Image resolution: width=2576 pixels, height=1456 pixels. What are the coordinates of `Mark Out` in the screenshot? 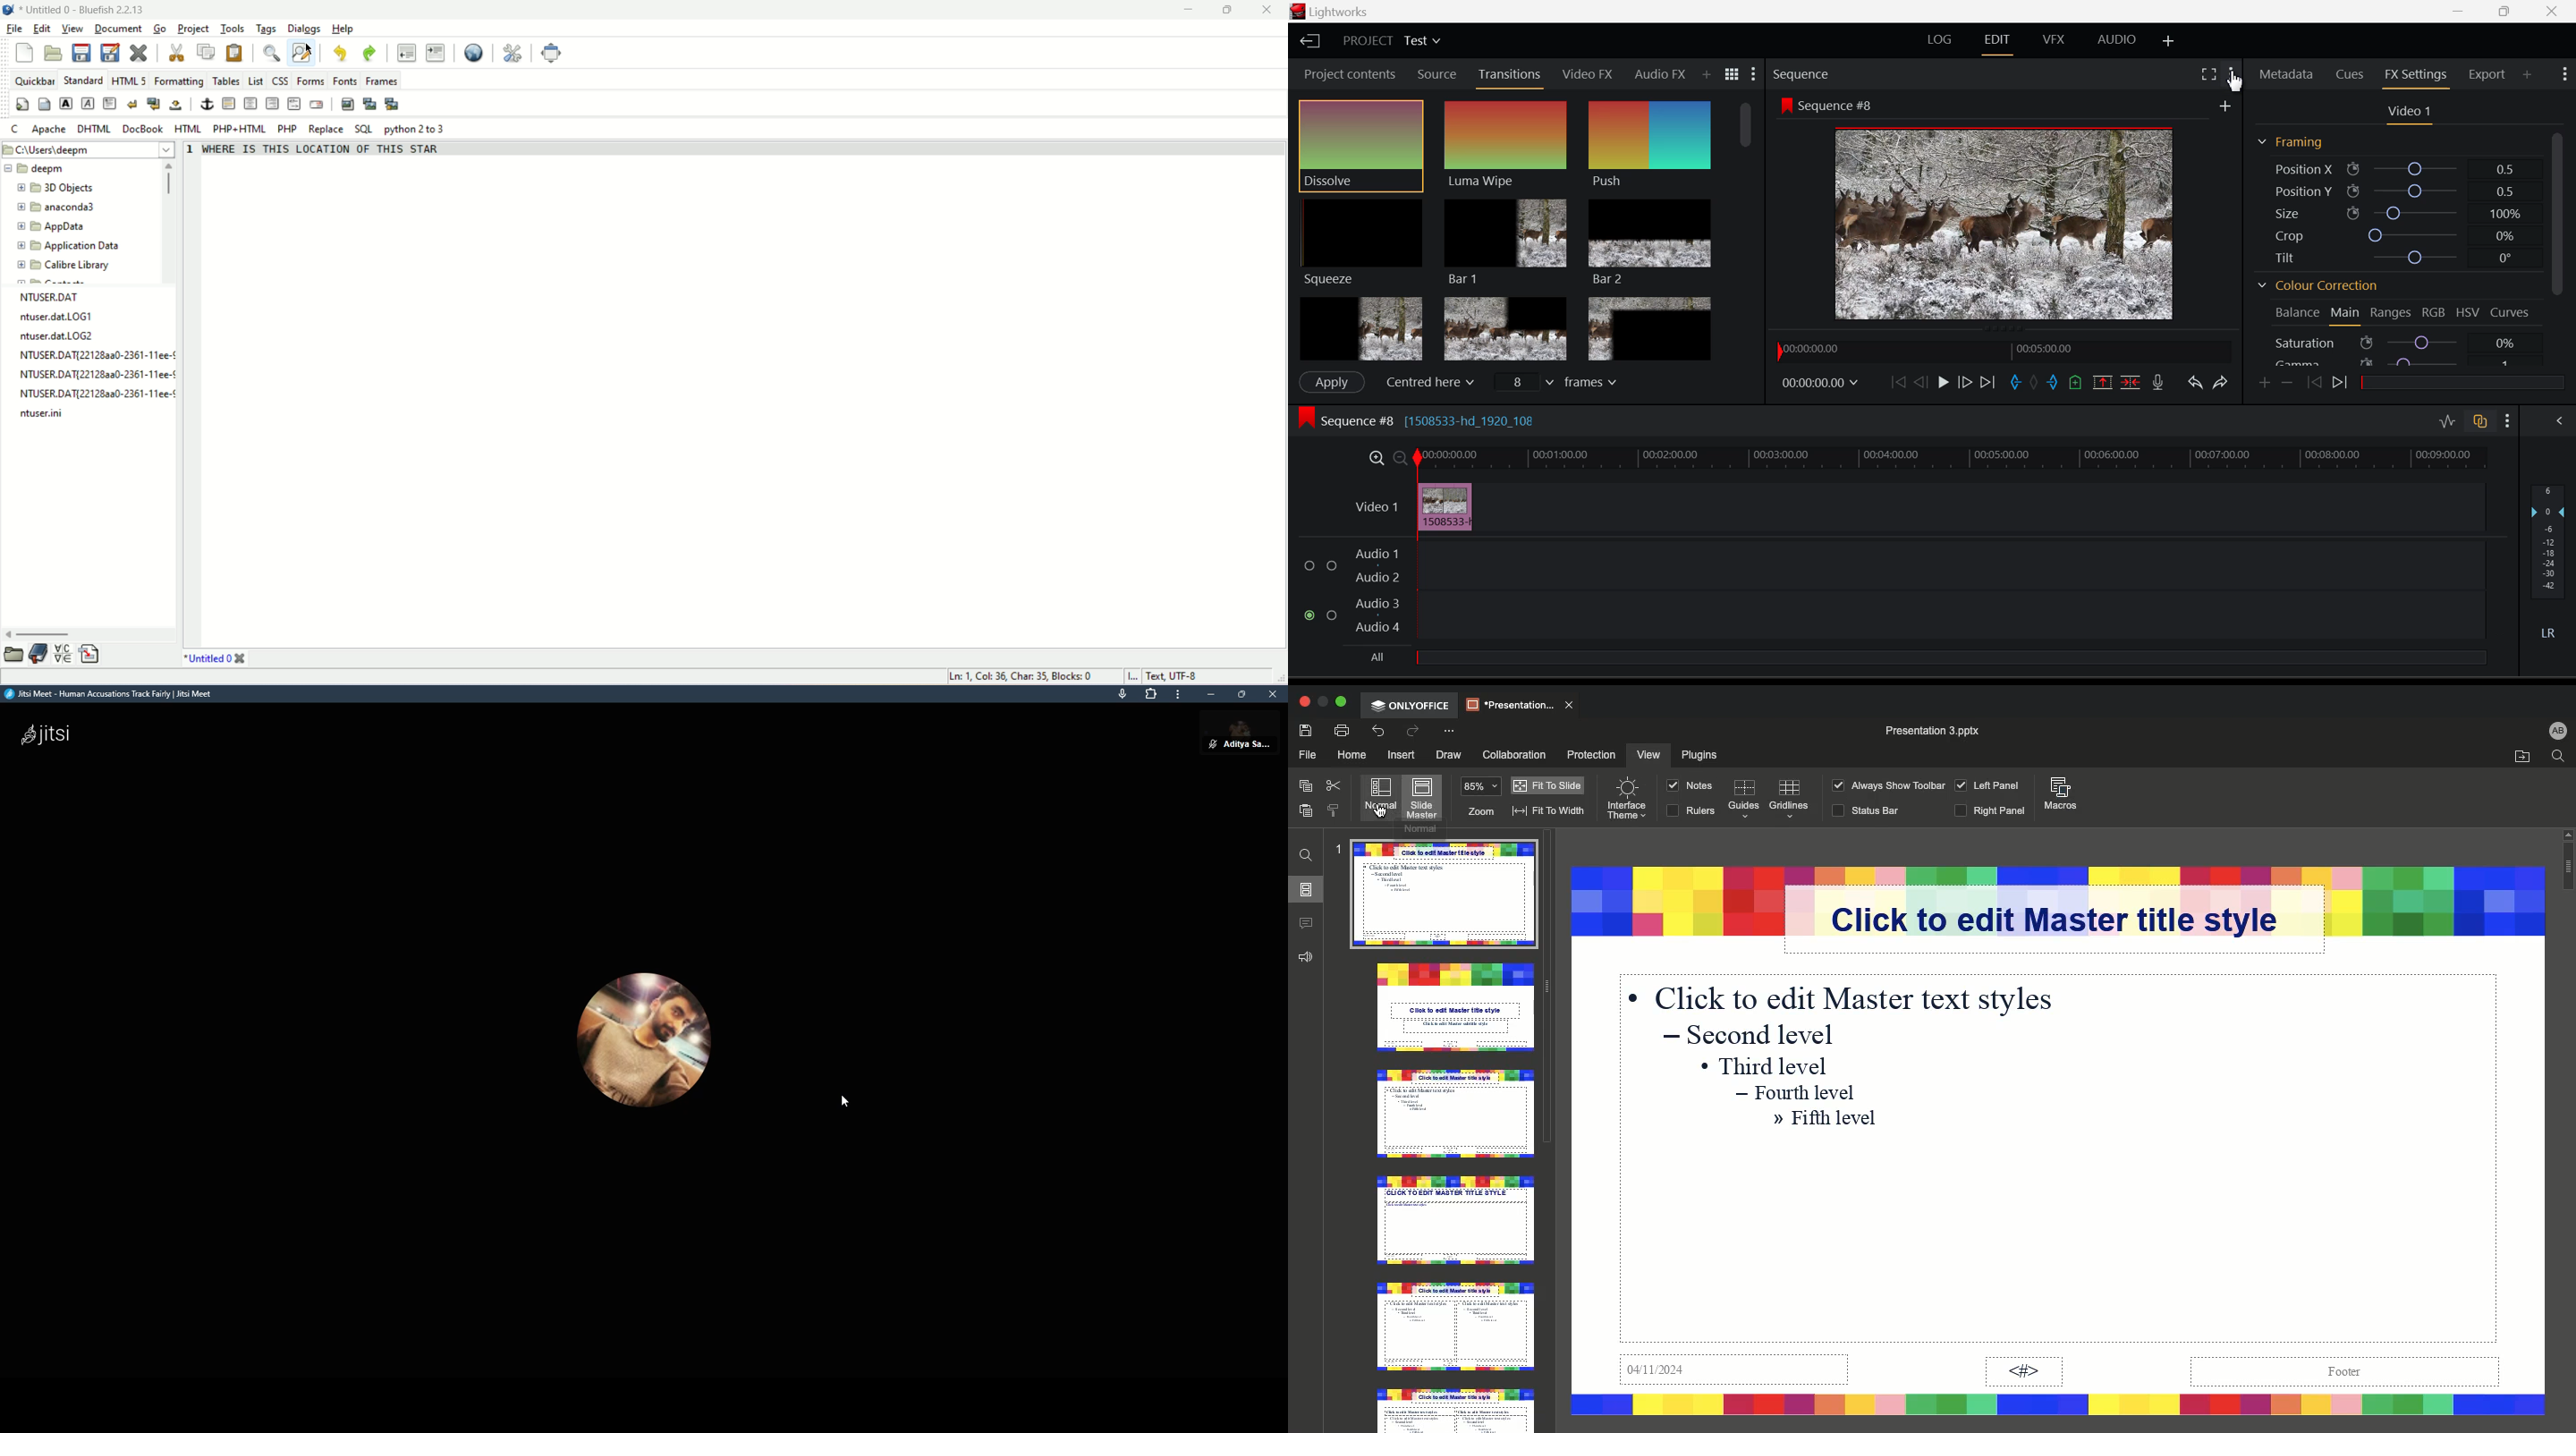 It's located at (2054, 382).